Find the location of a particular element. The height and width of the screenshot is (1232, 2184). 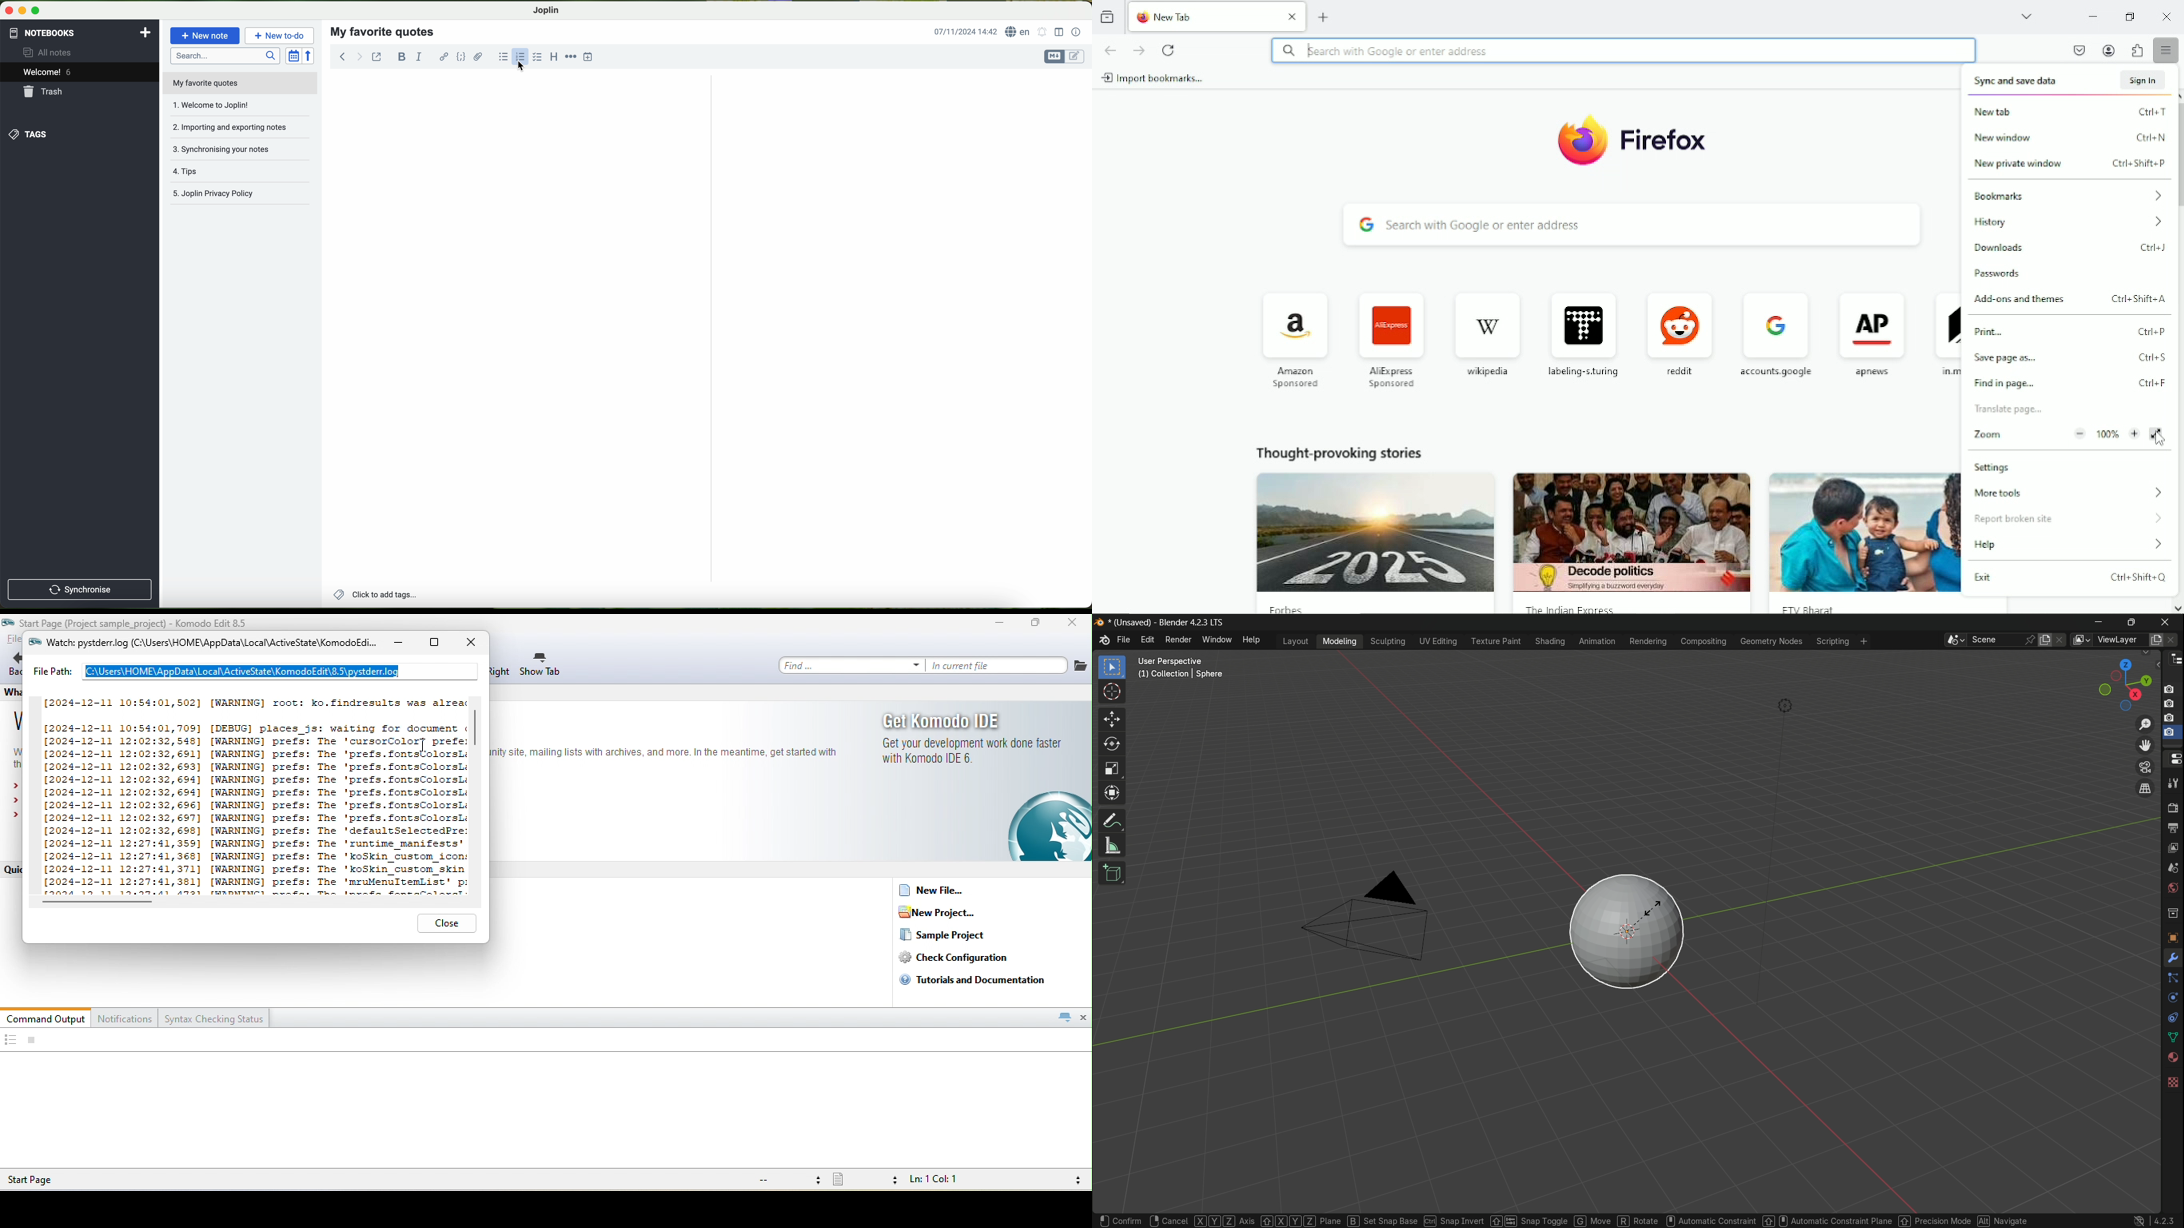

go forward is located at coordinates (1138, 50).